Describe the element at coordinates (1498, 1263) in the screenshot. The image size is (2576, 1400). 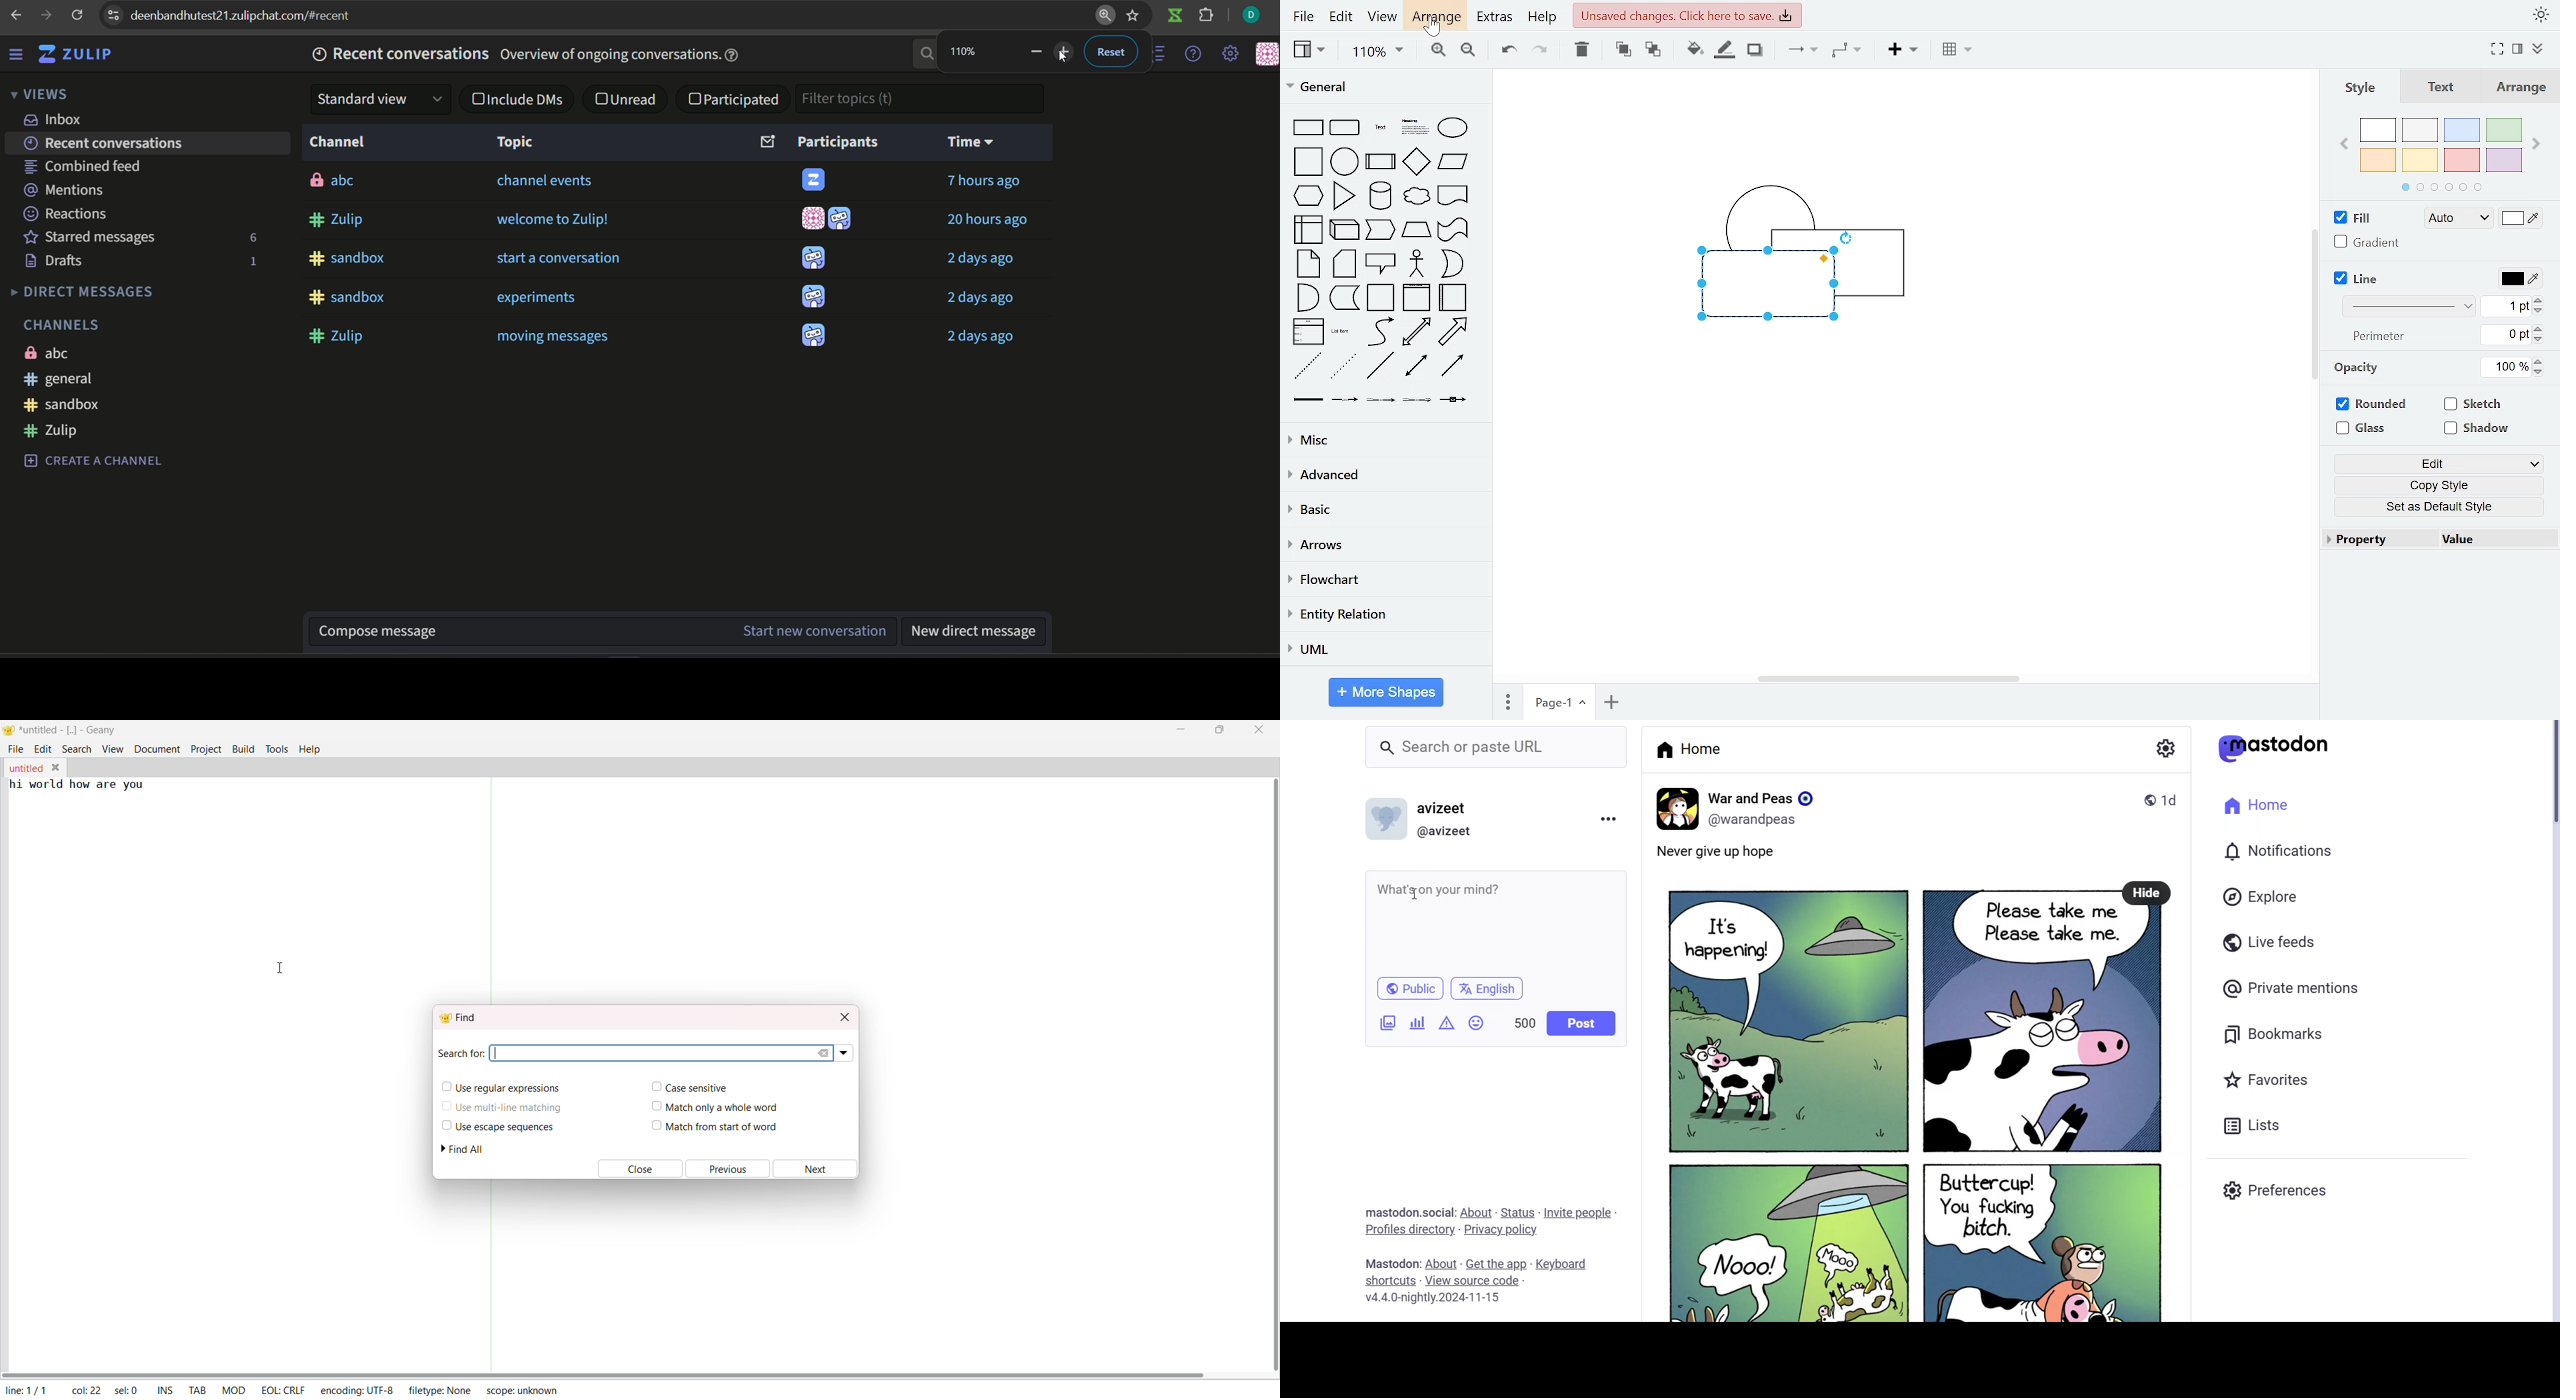
I see `Get the App` at that location.